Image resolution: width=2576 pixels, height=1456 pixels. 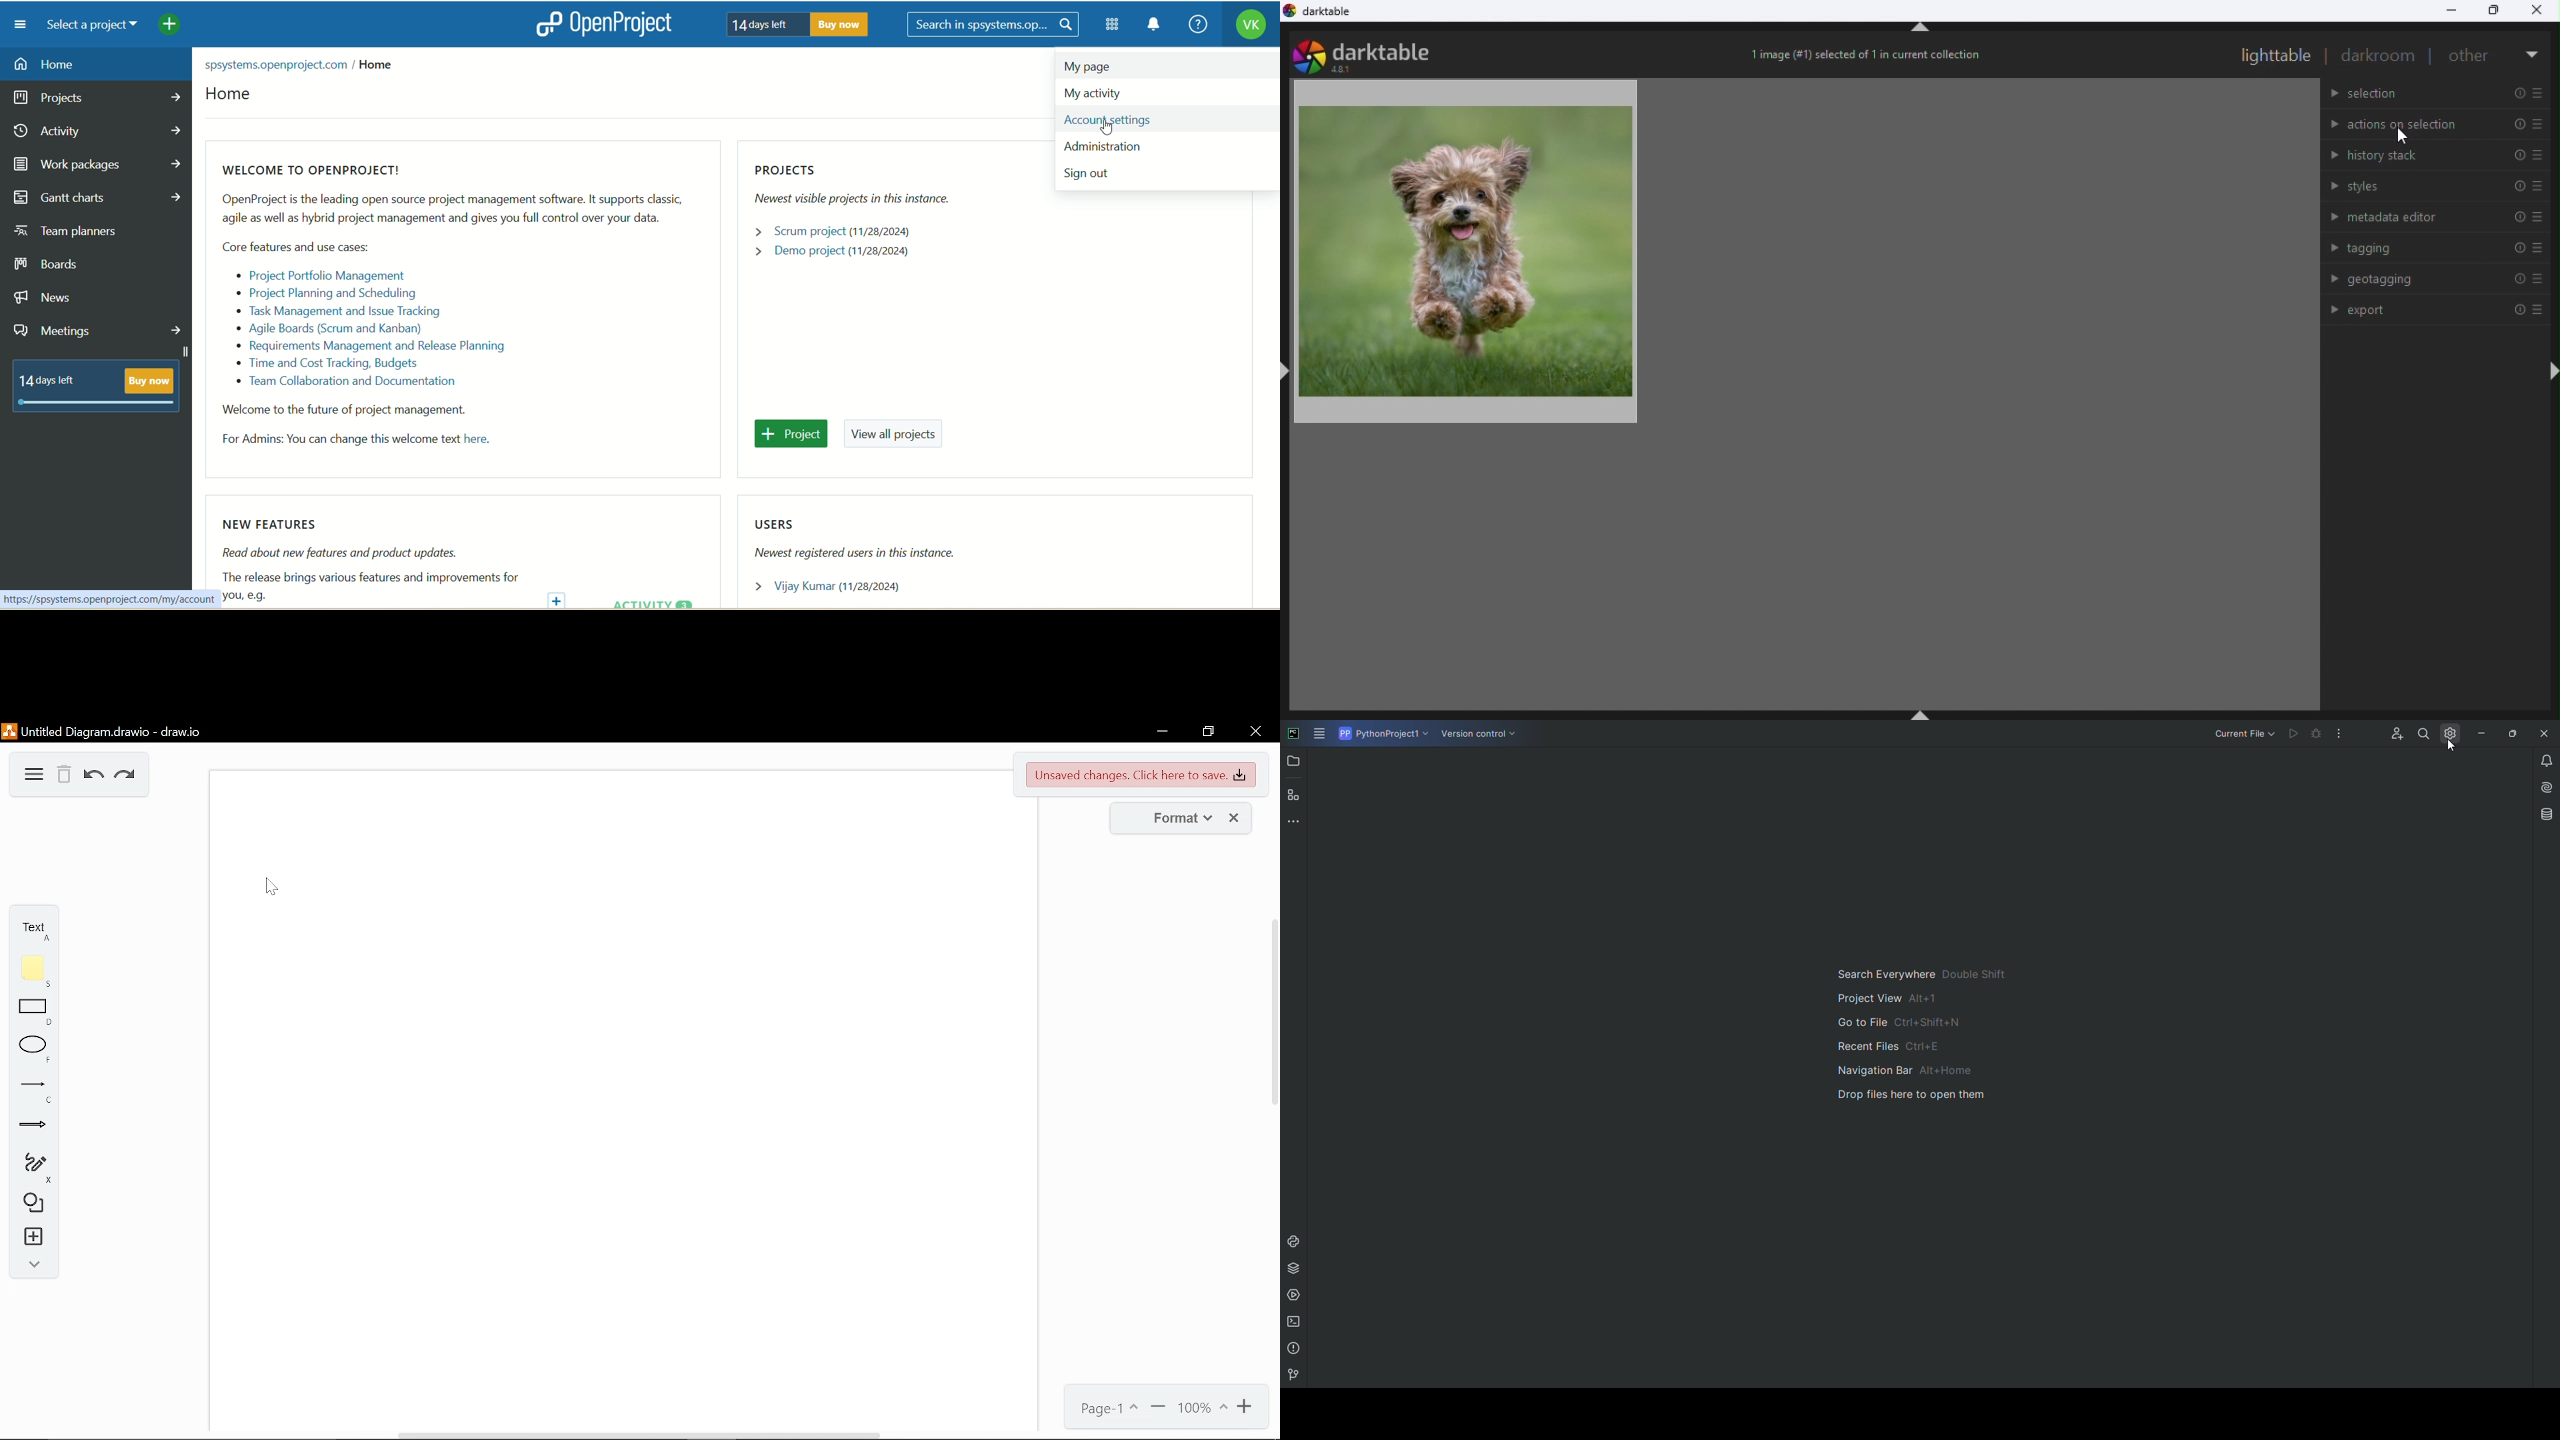 What do you see at coordinates (835, 253) in the screenshot?
I see `demo project` at bounding box center [835, 253].